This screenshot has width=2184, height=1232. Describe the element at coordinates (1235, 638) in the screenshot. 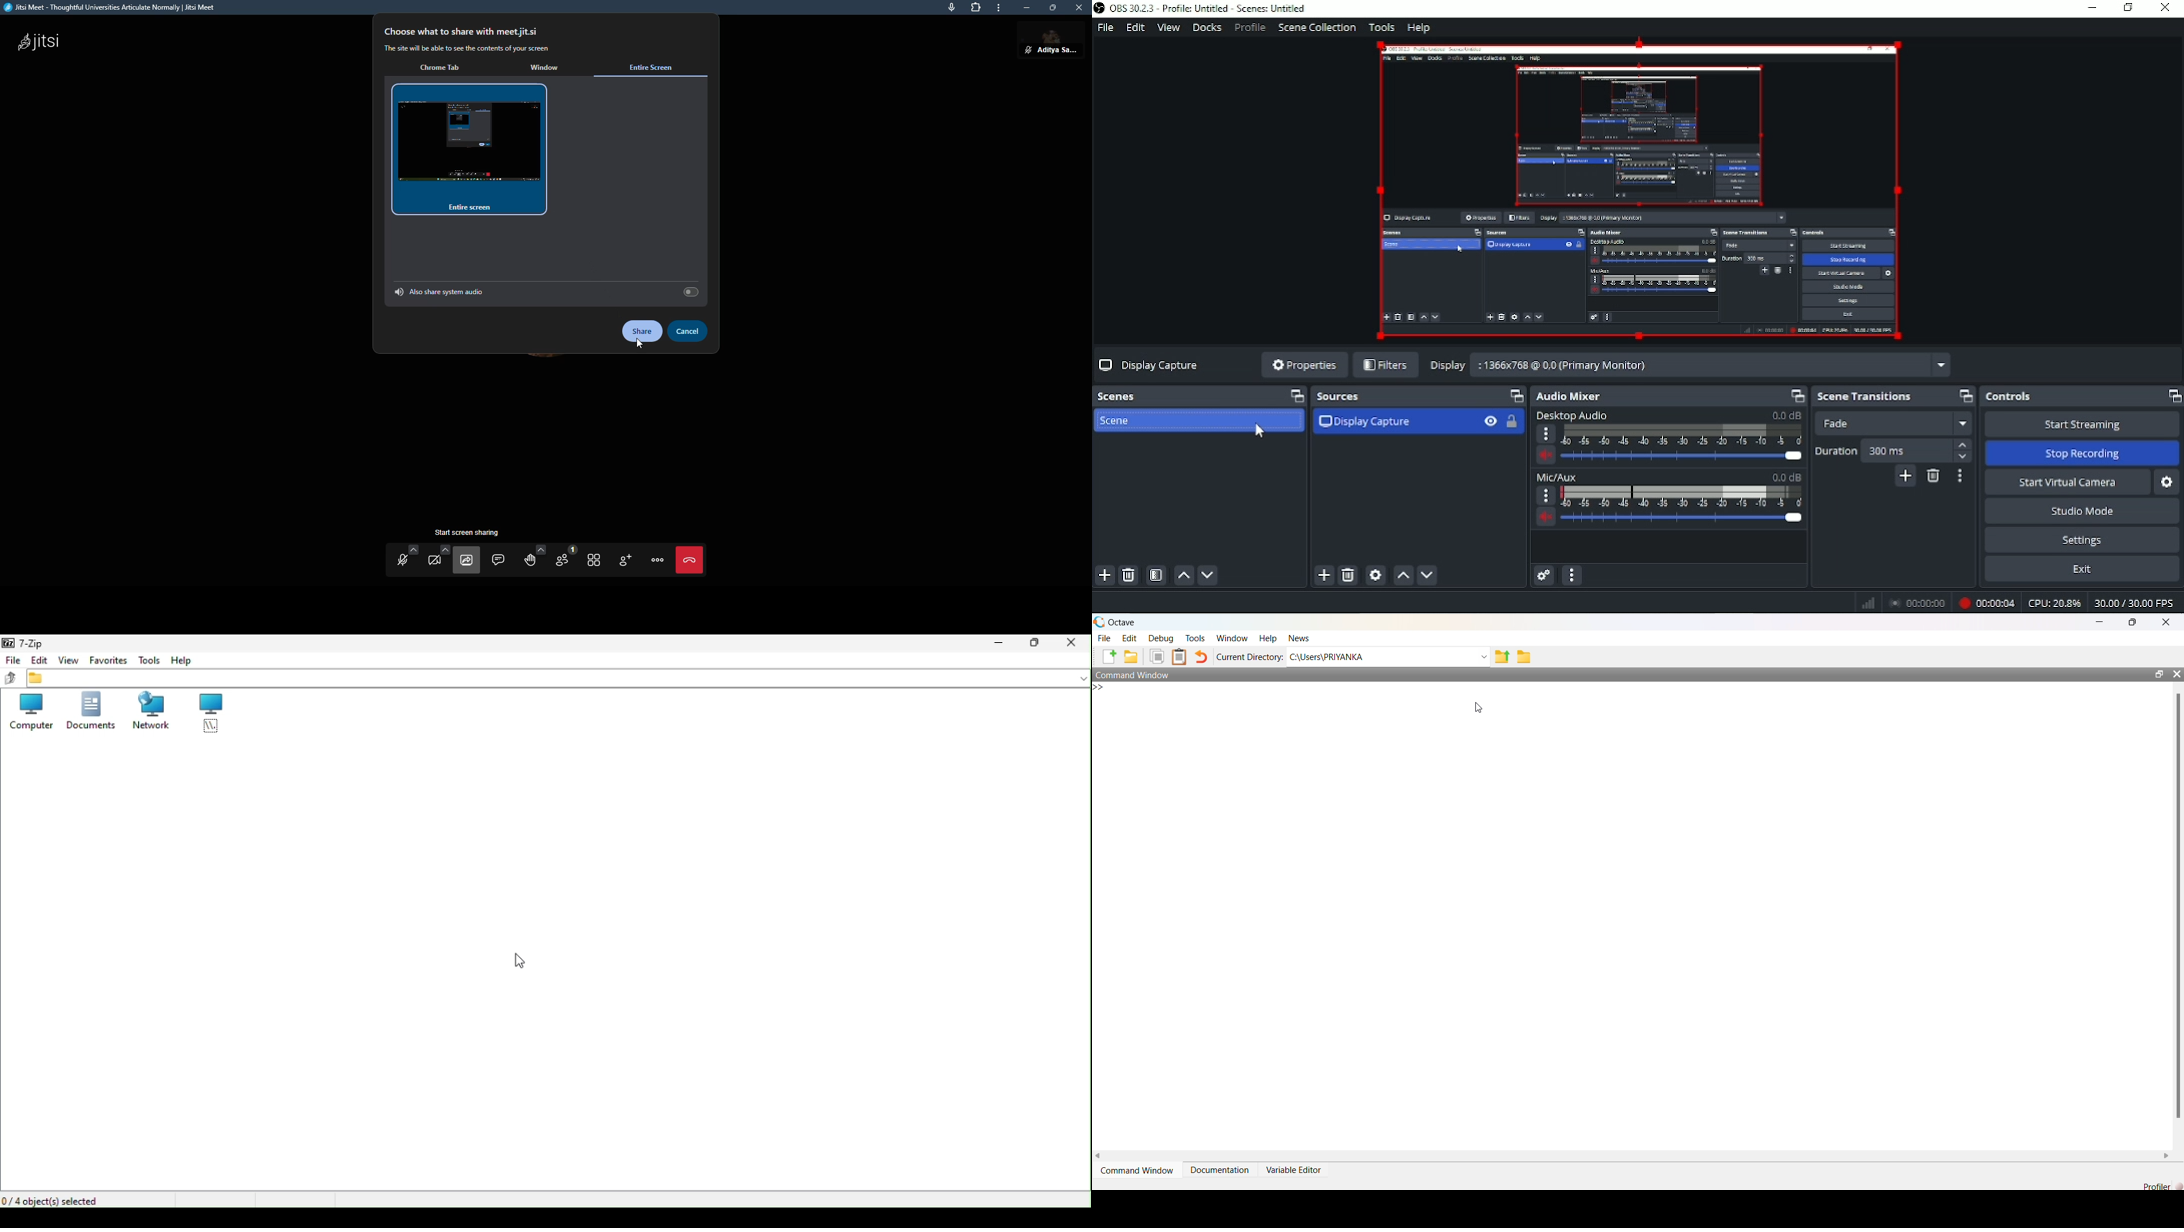

I see `Nindow` at that location.